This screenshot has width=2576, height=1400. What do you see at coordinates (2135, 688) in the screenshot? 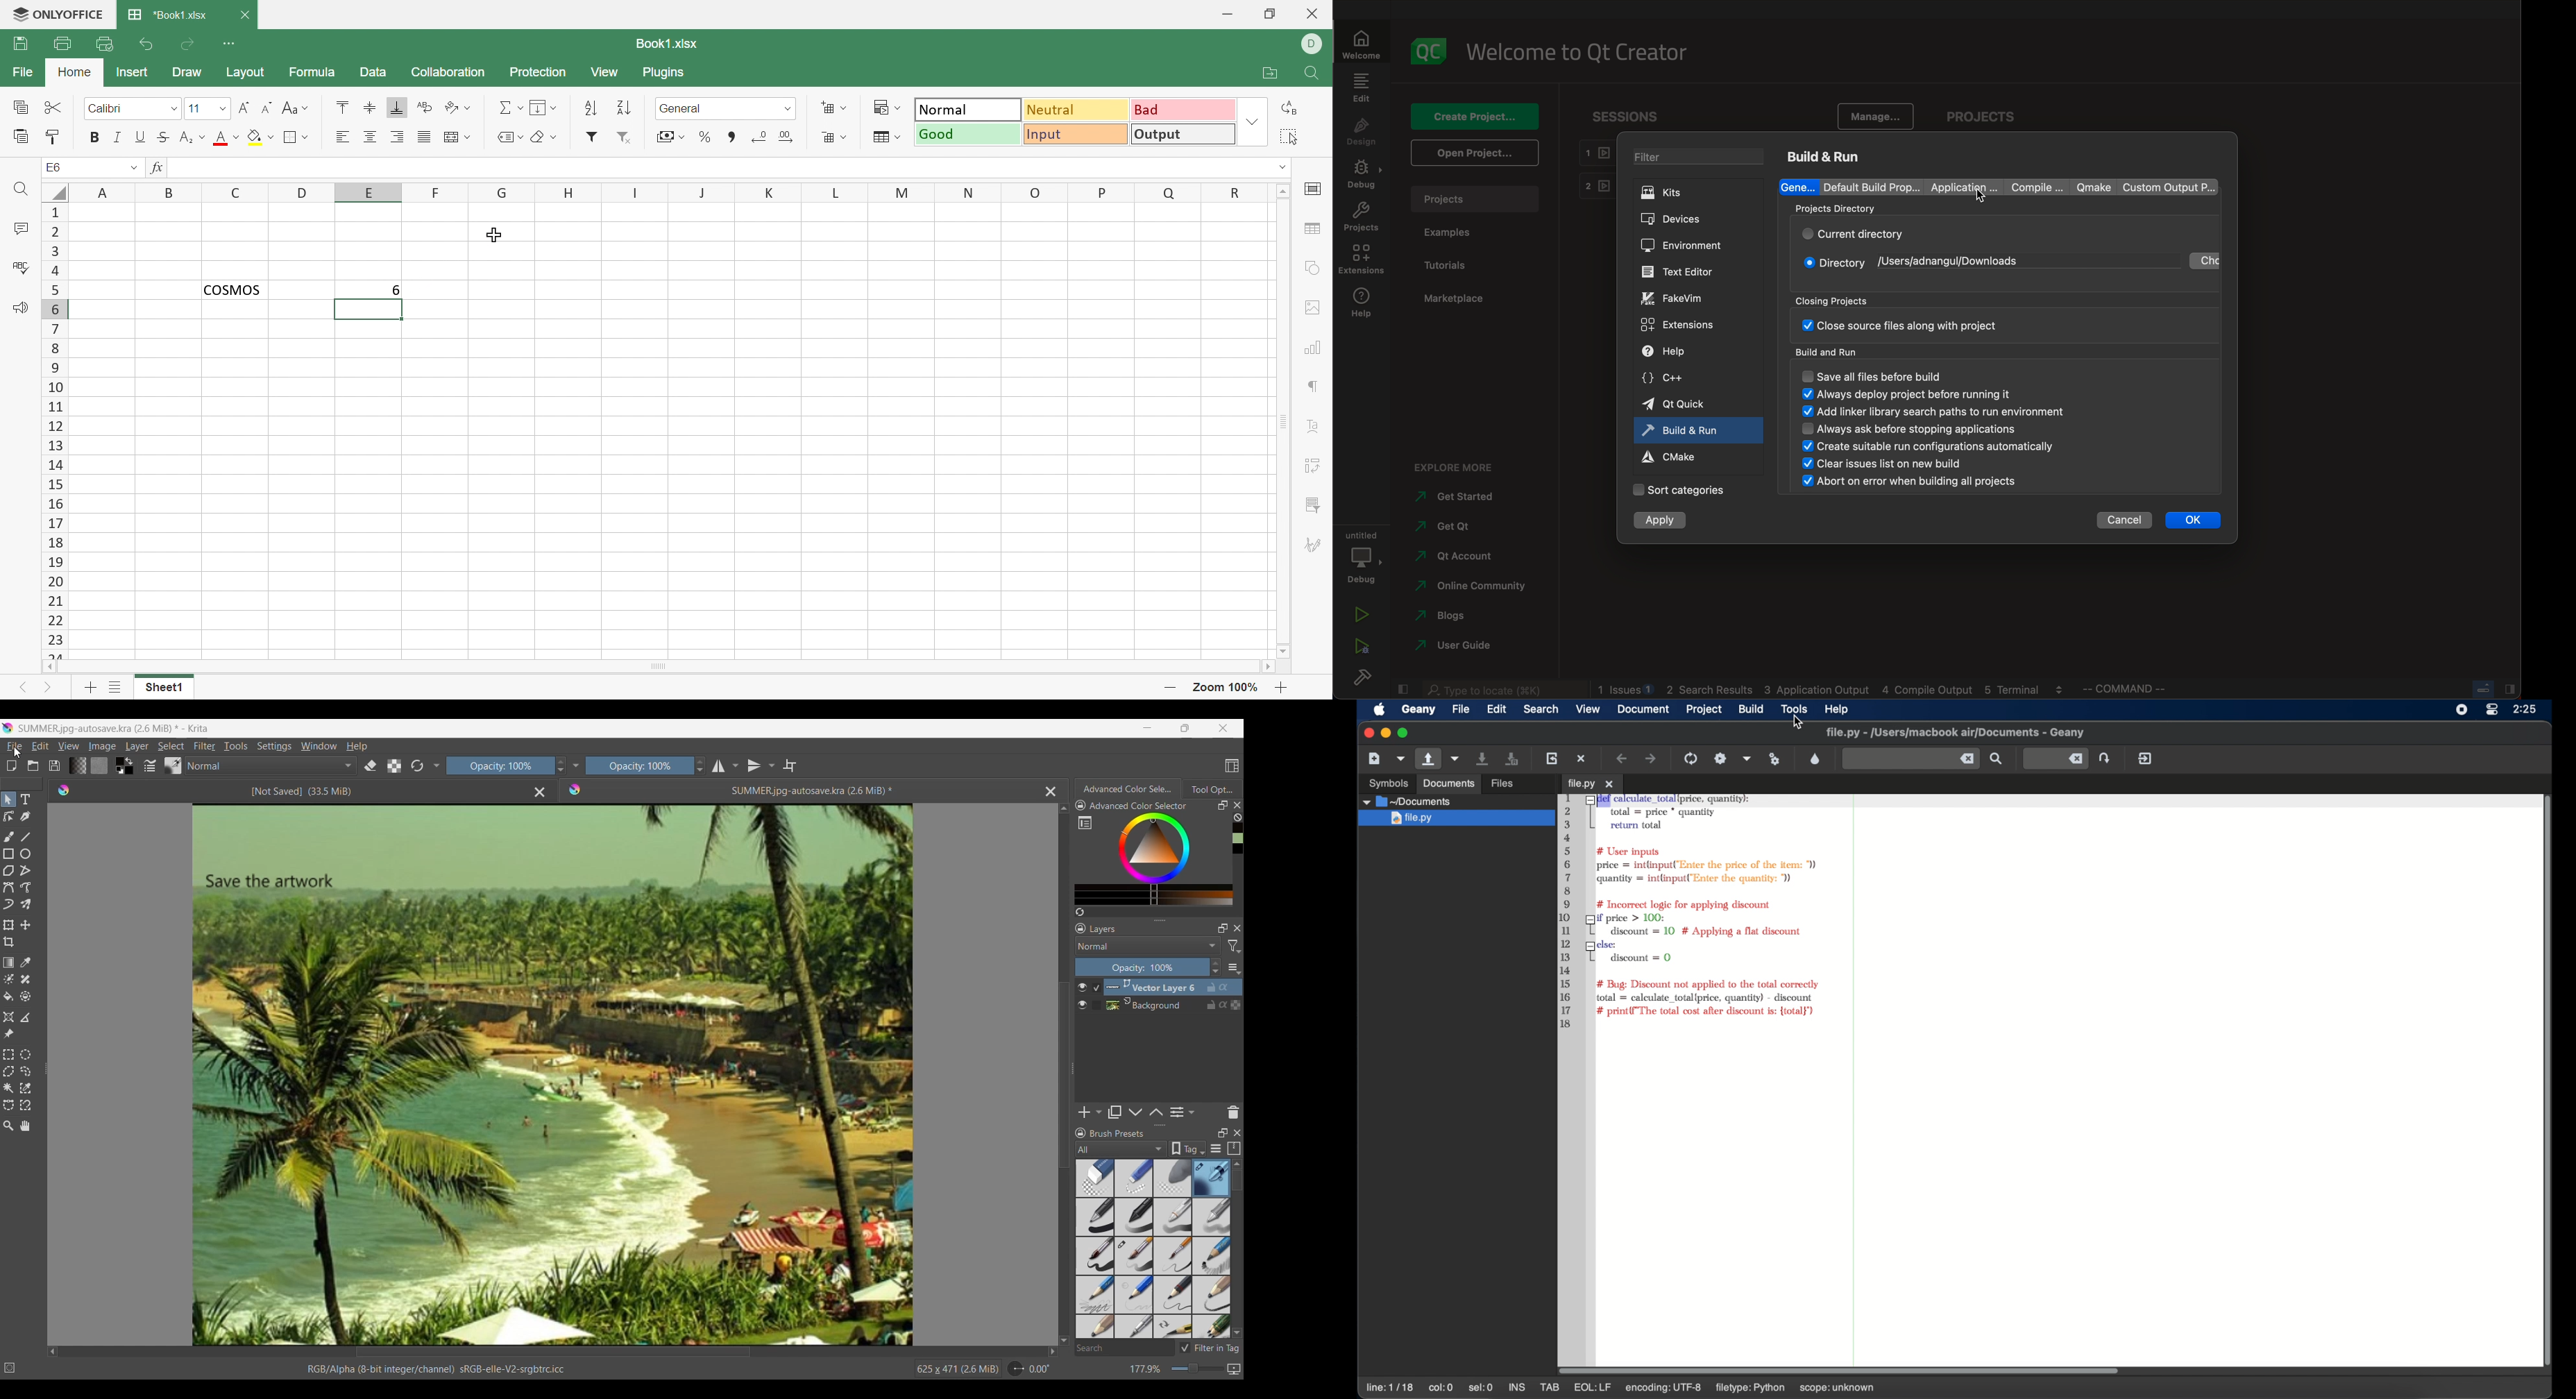
I see `command` at bounding box center [2135, 688].